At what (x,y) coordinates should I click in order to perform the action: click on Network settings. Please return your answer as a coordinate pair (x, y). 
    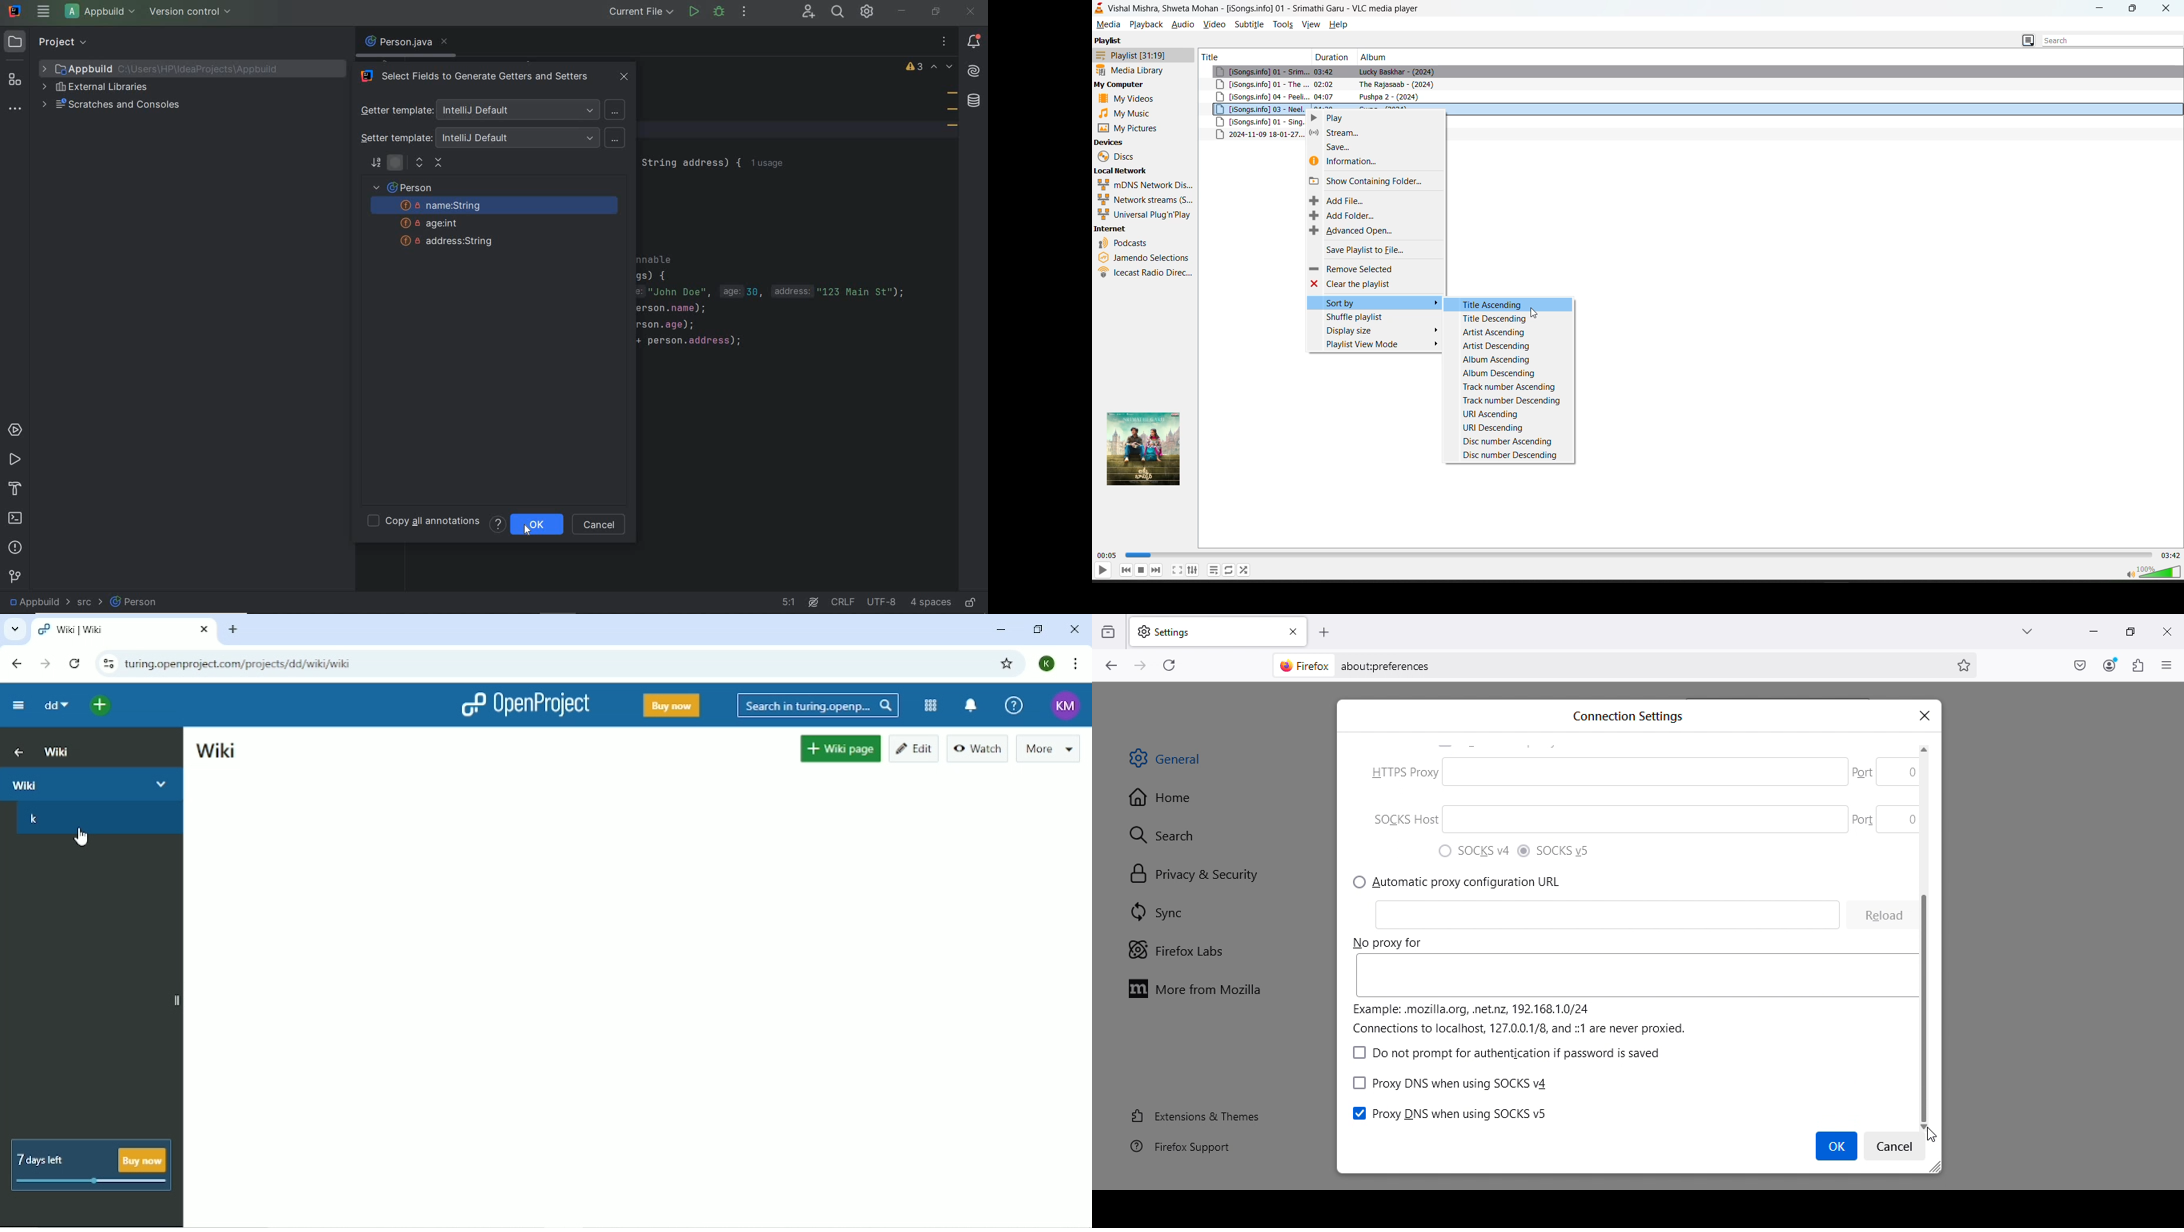
    Looking at the image, I should click on (1456, 1083).